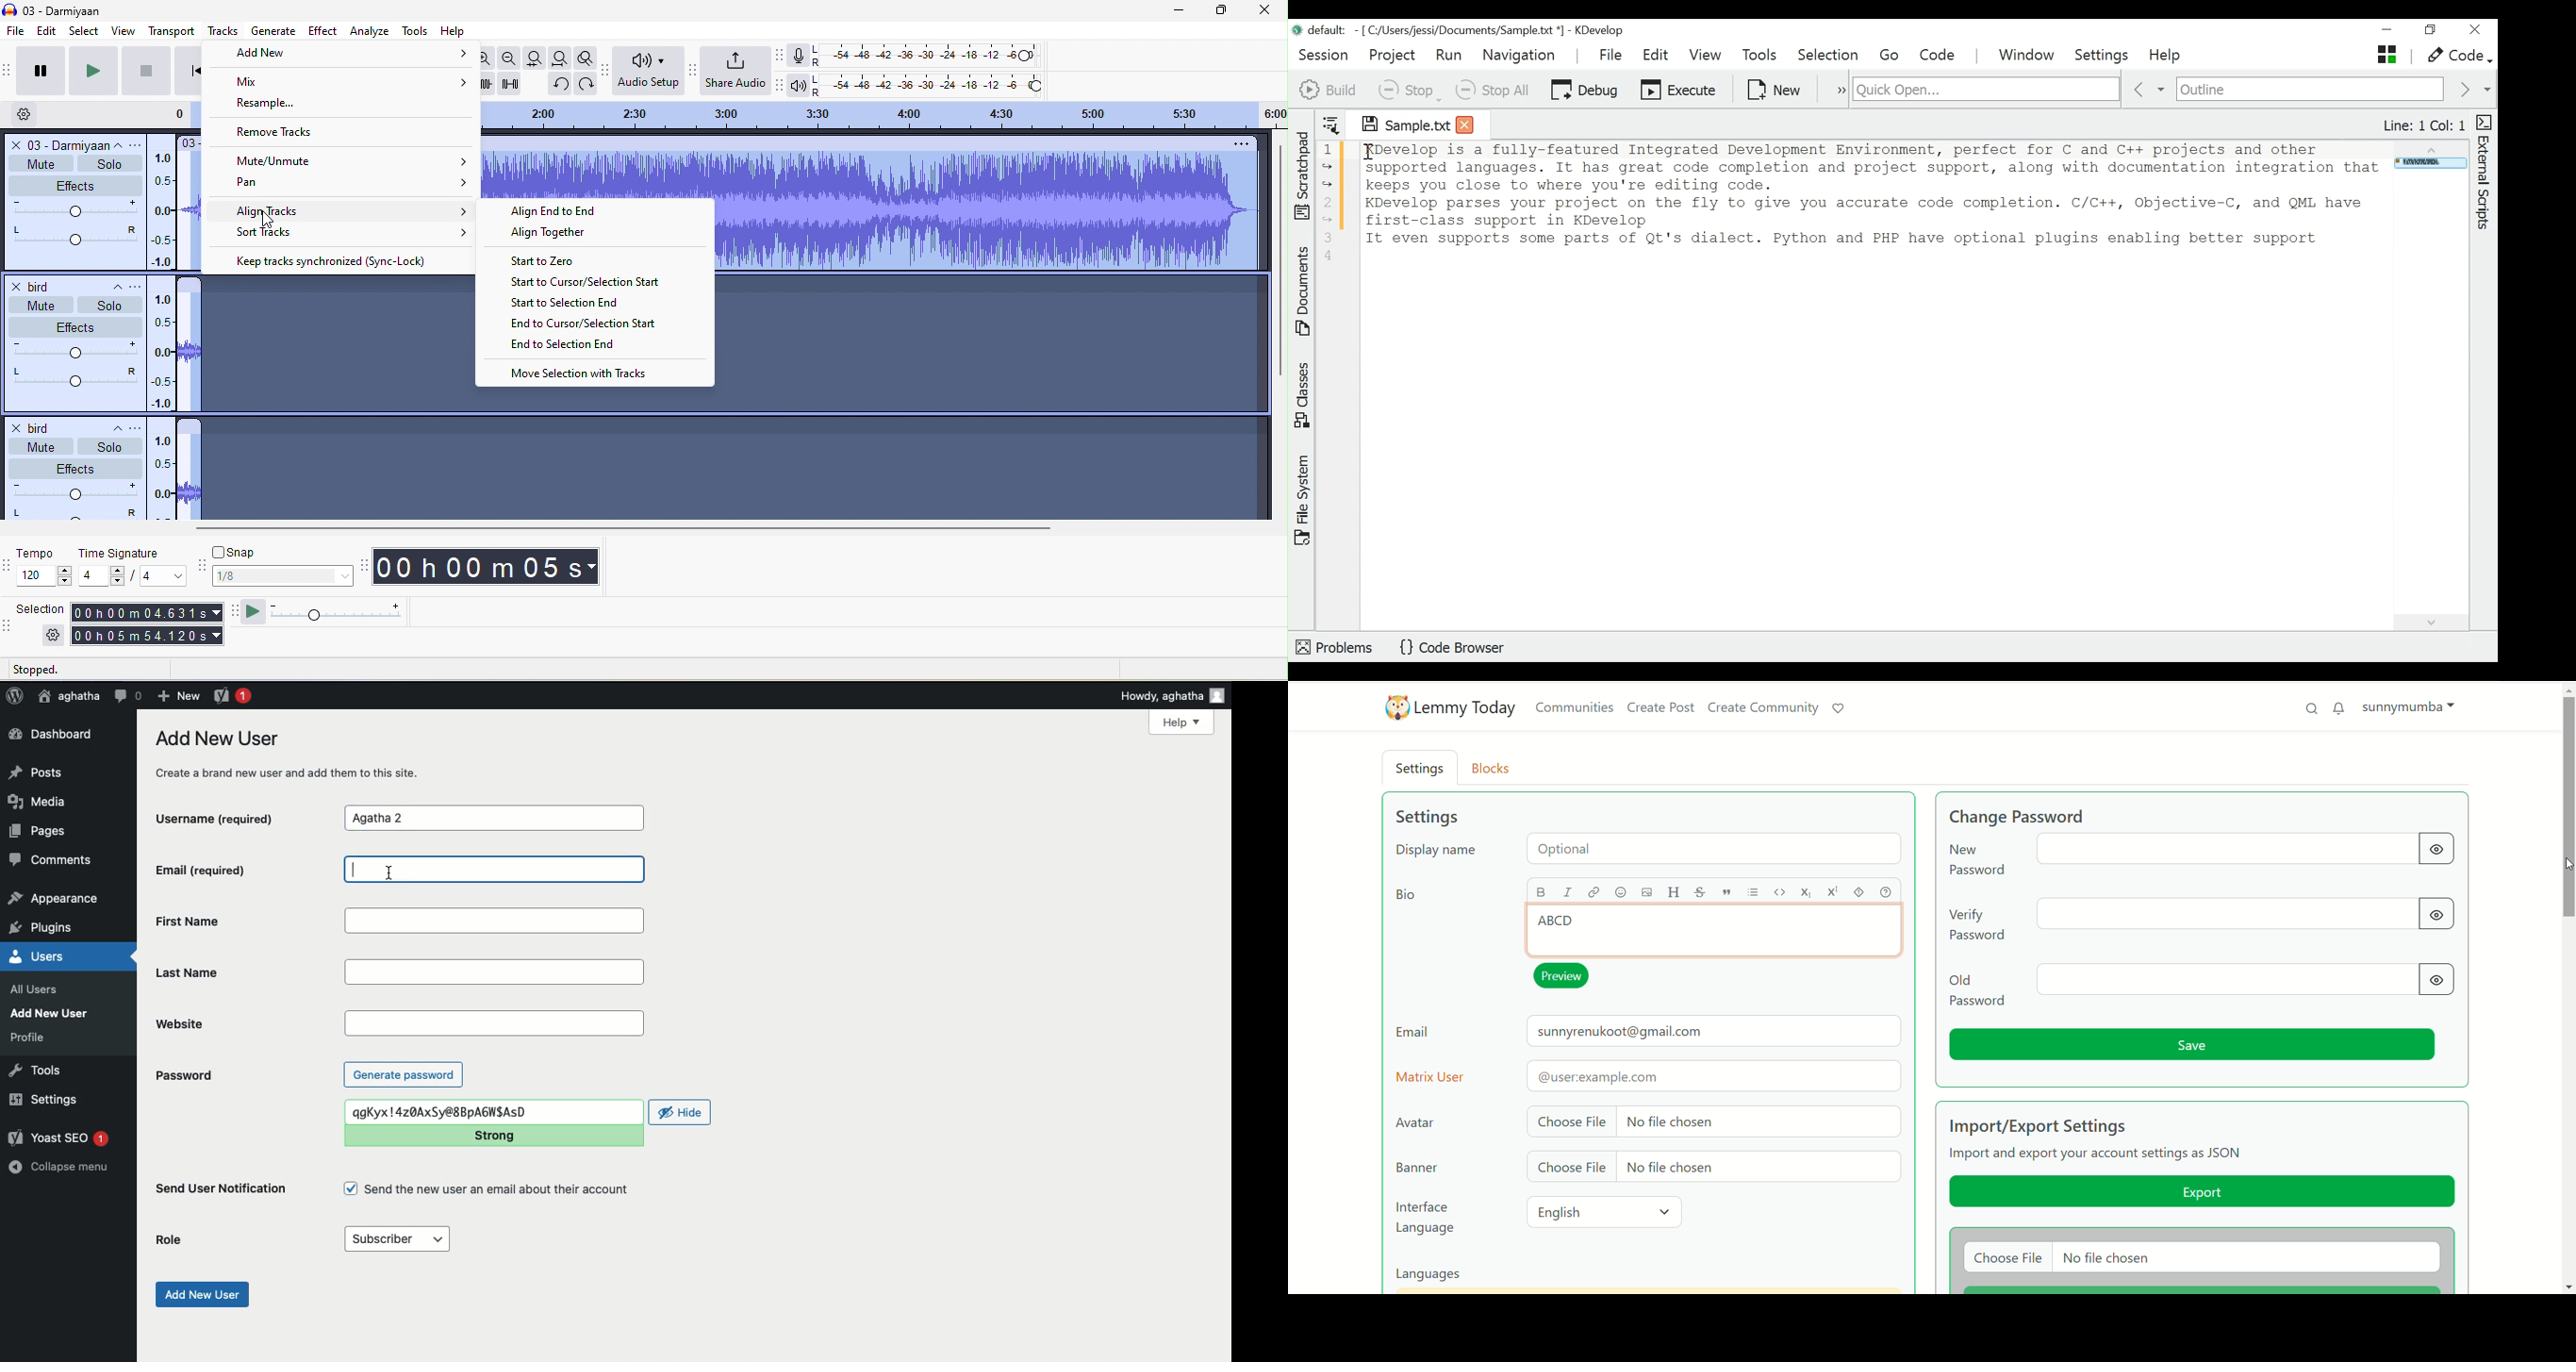  I want to click on audacity time selection toolbar, so click(8, 564).